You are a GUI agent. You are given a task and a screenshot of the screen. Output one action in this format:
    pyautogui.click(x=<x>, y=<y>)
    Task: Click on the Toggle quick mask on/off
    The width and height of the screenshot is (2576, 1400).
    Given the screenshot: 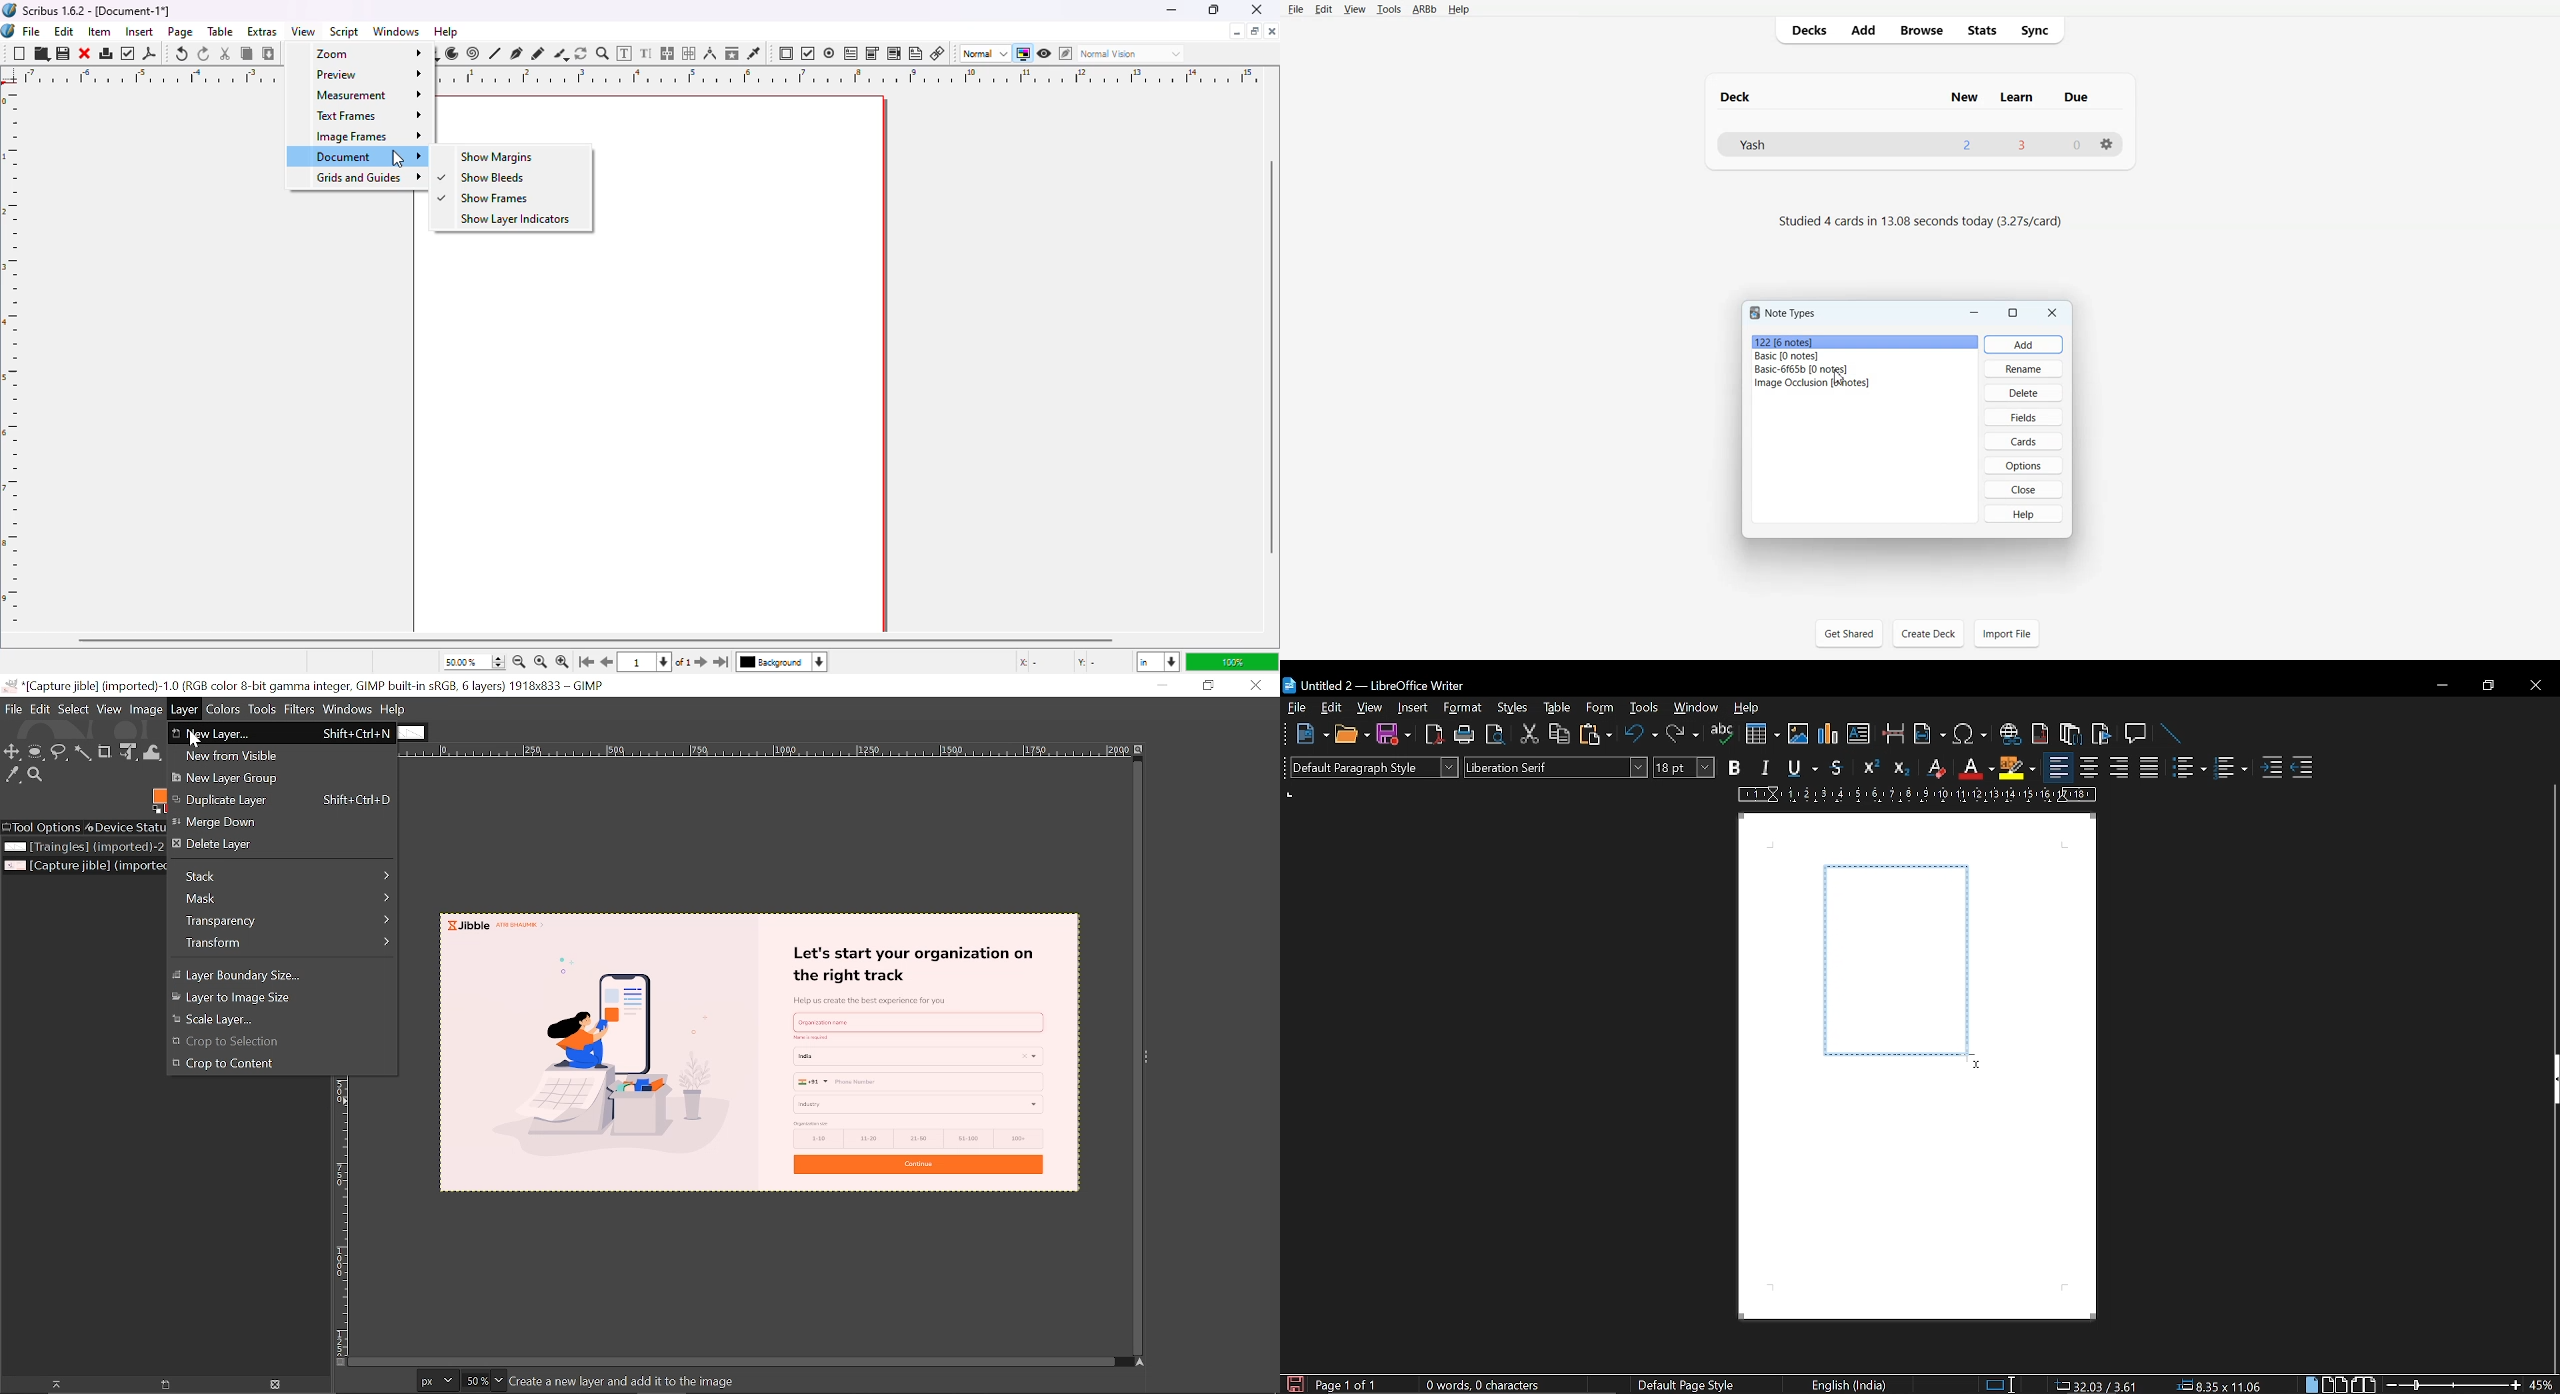 What is the action you would take?
    pyautogui.click(x=339, y=1364)
    